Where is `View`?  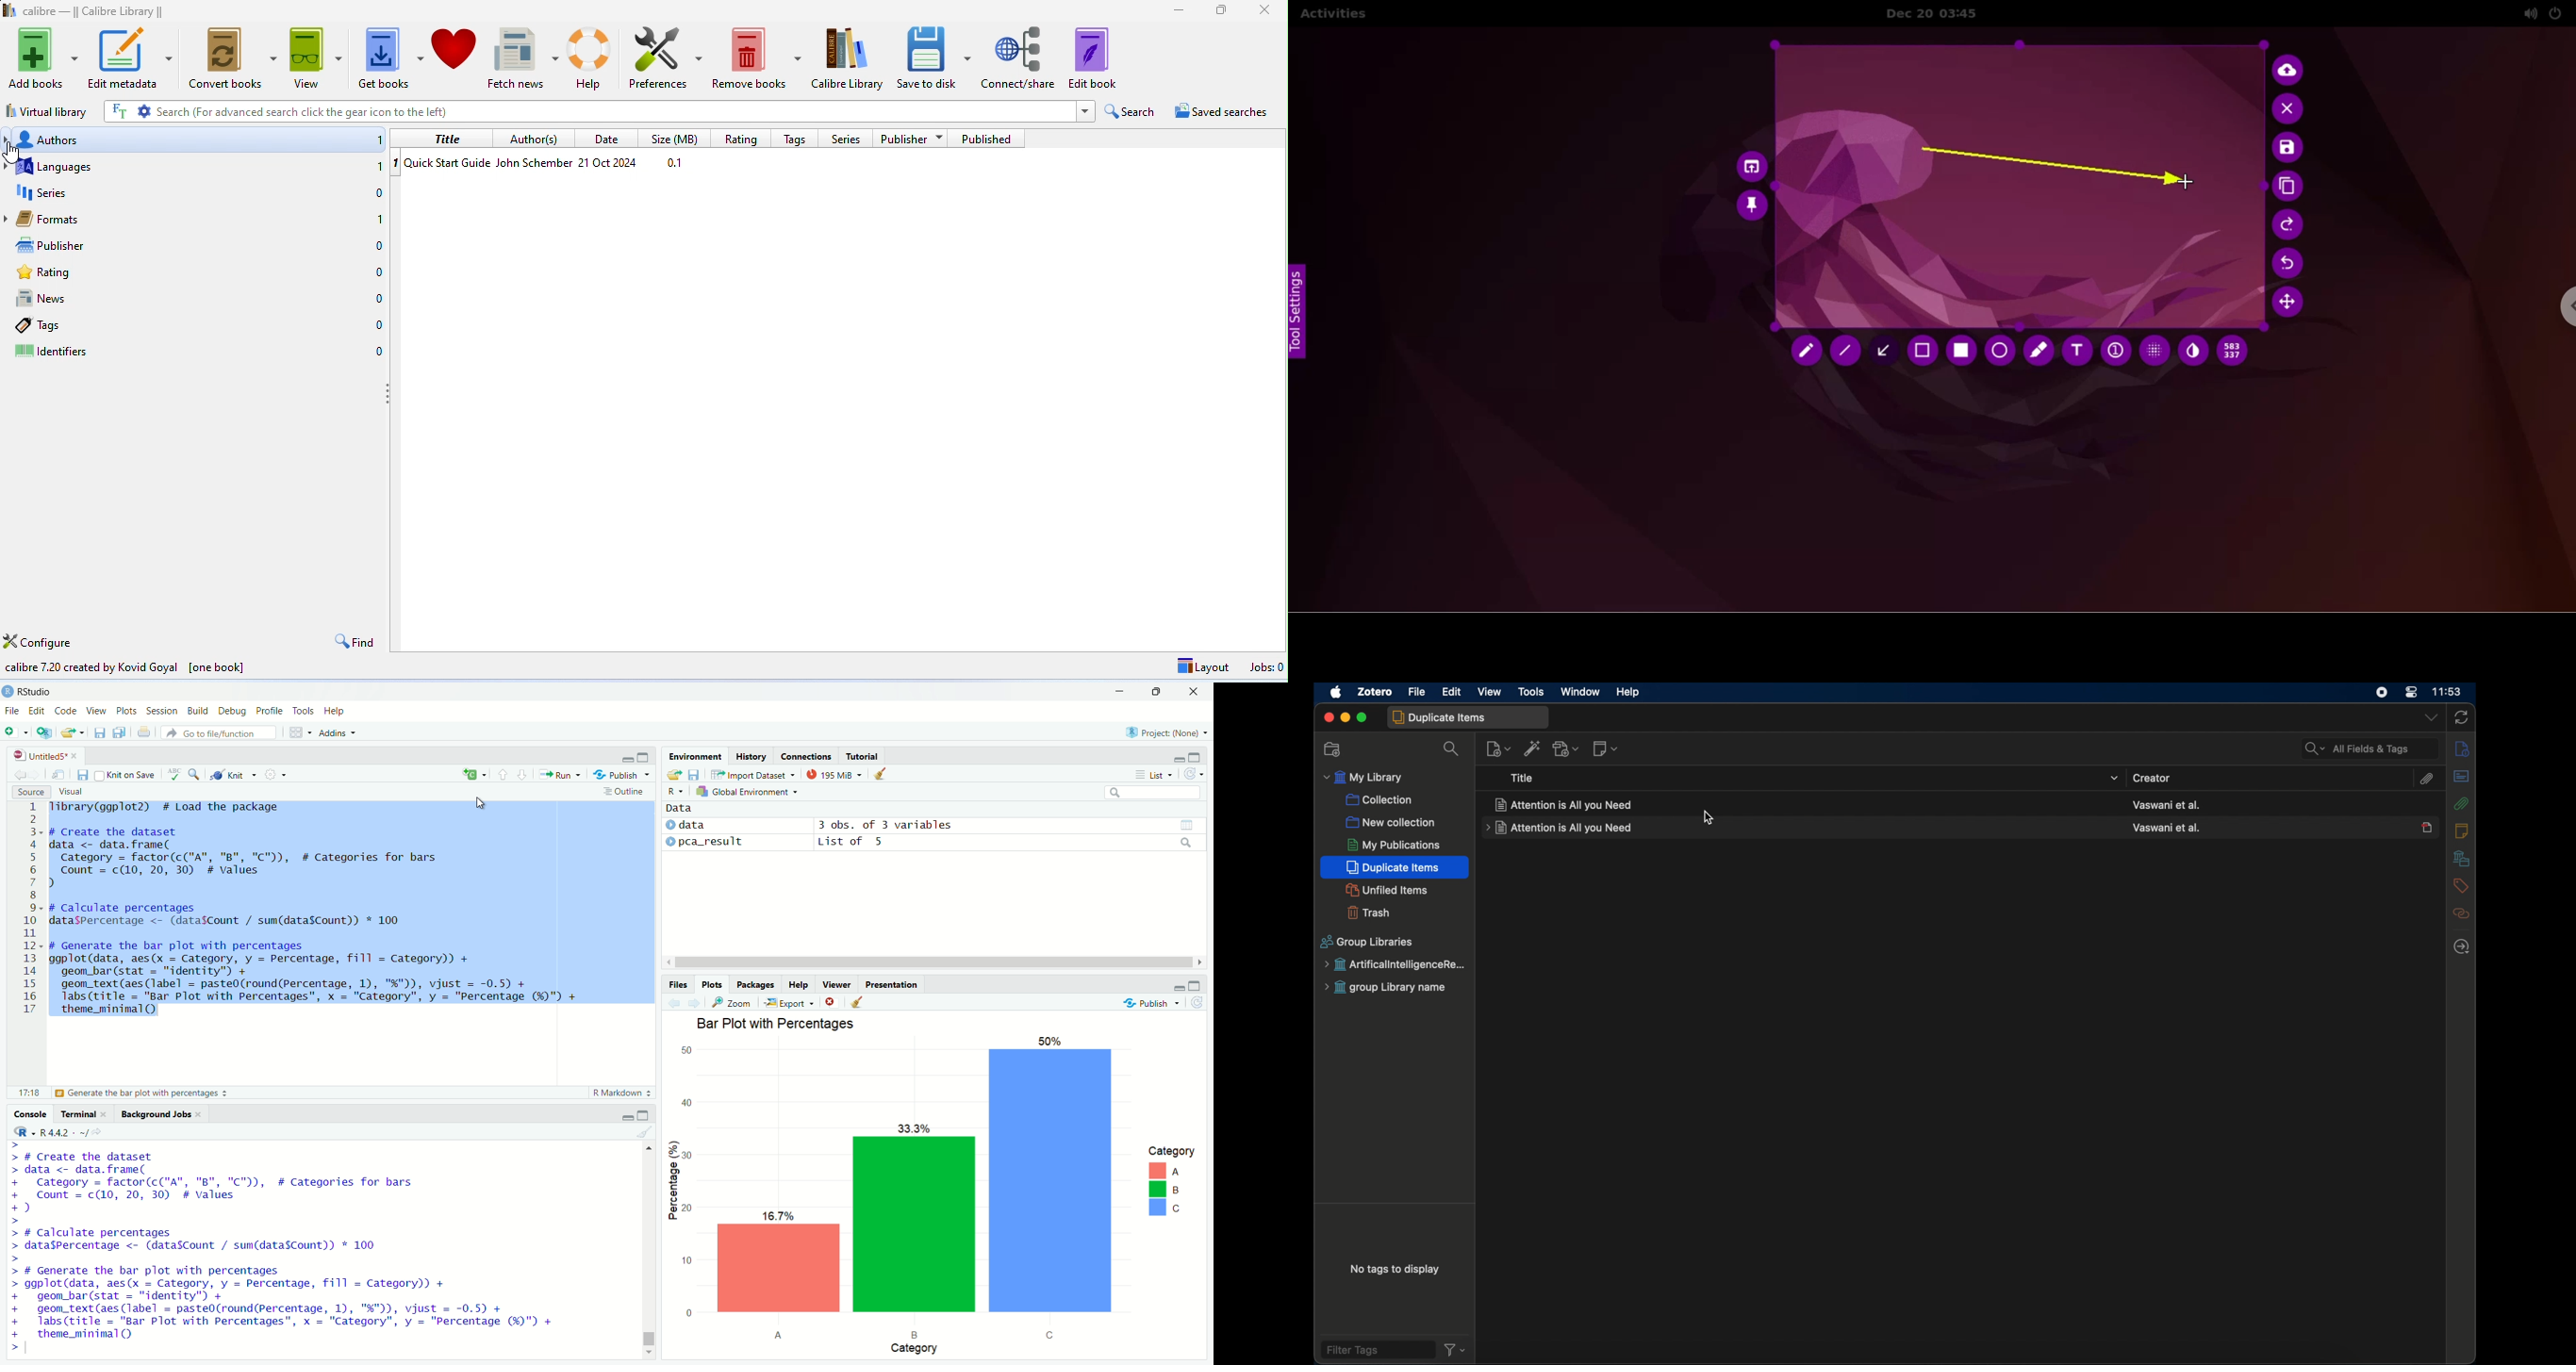 View is located at coordinates (97, 712).